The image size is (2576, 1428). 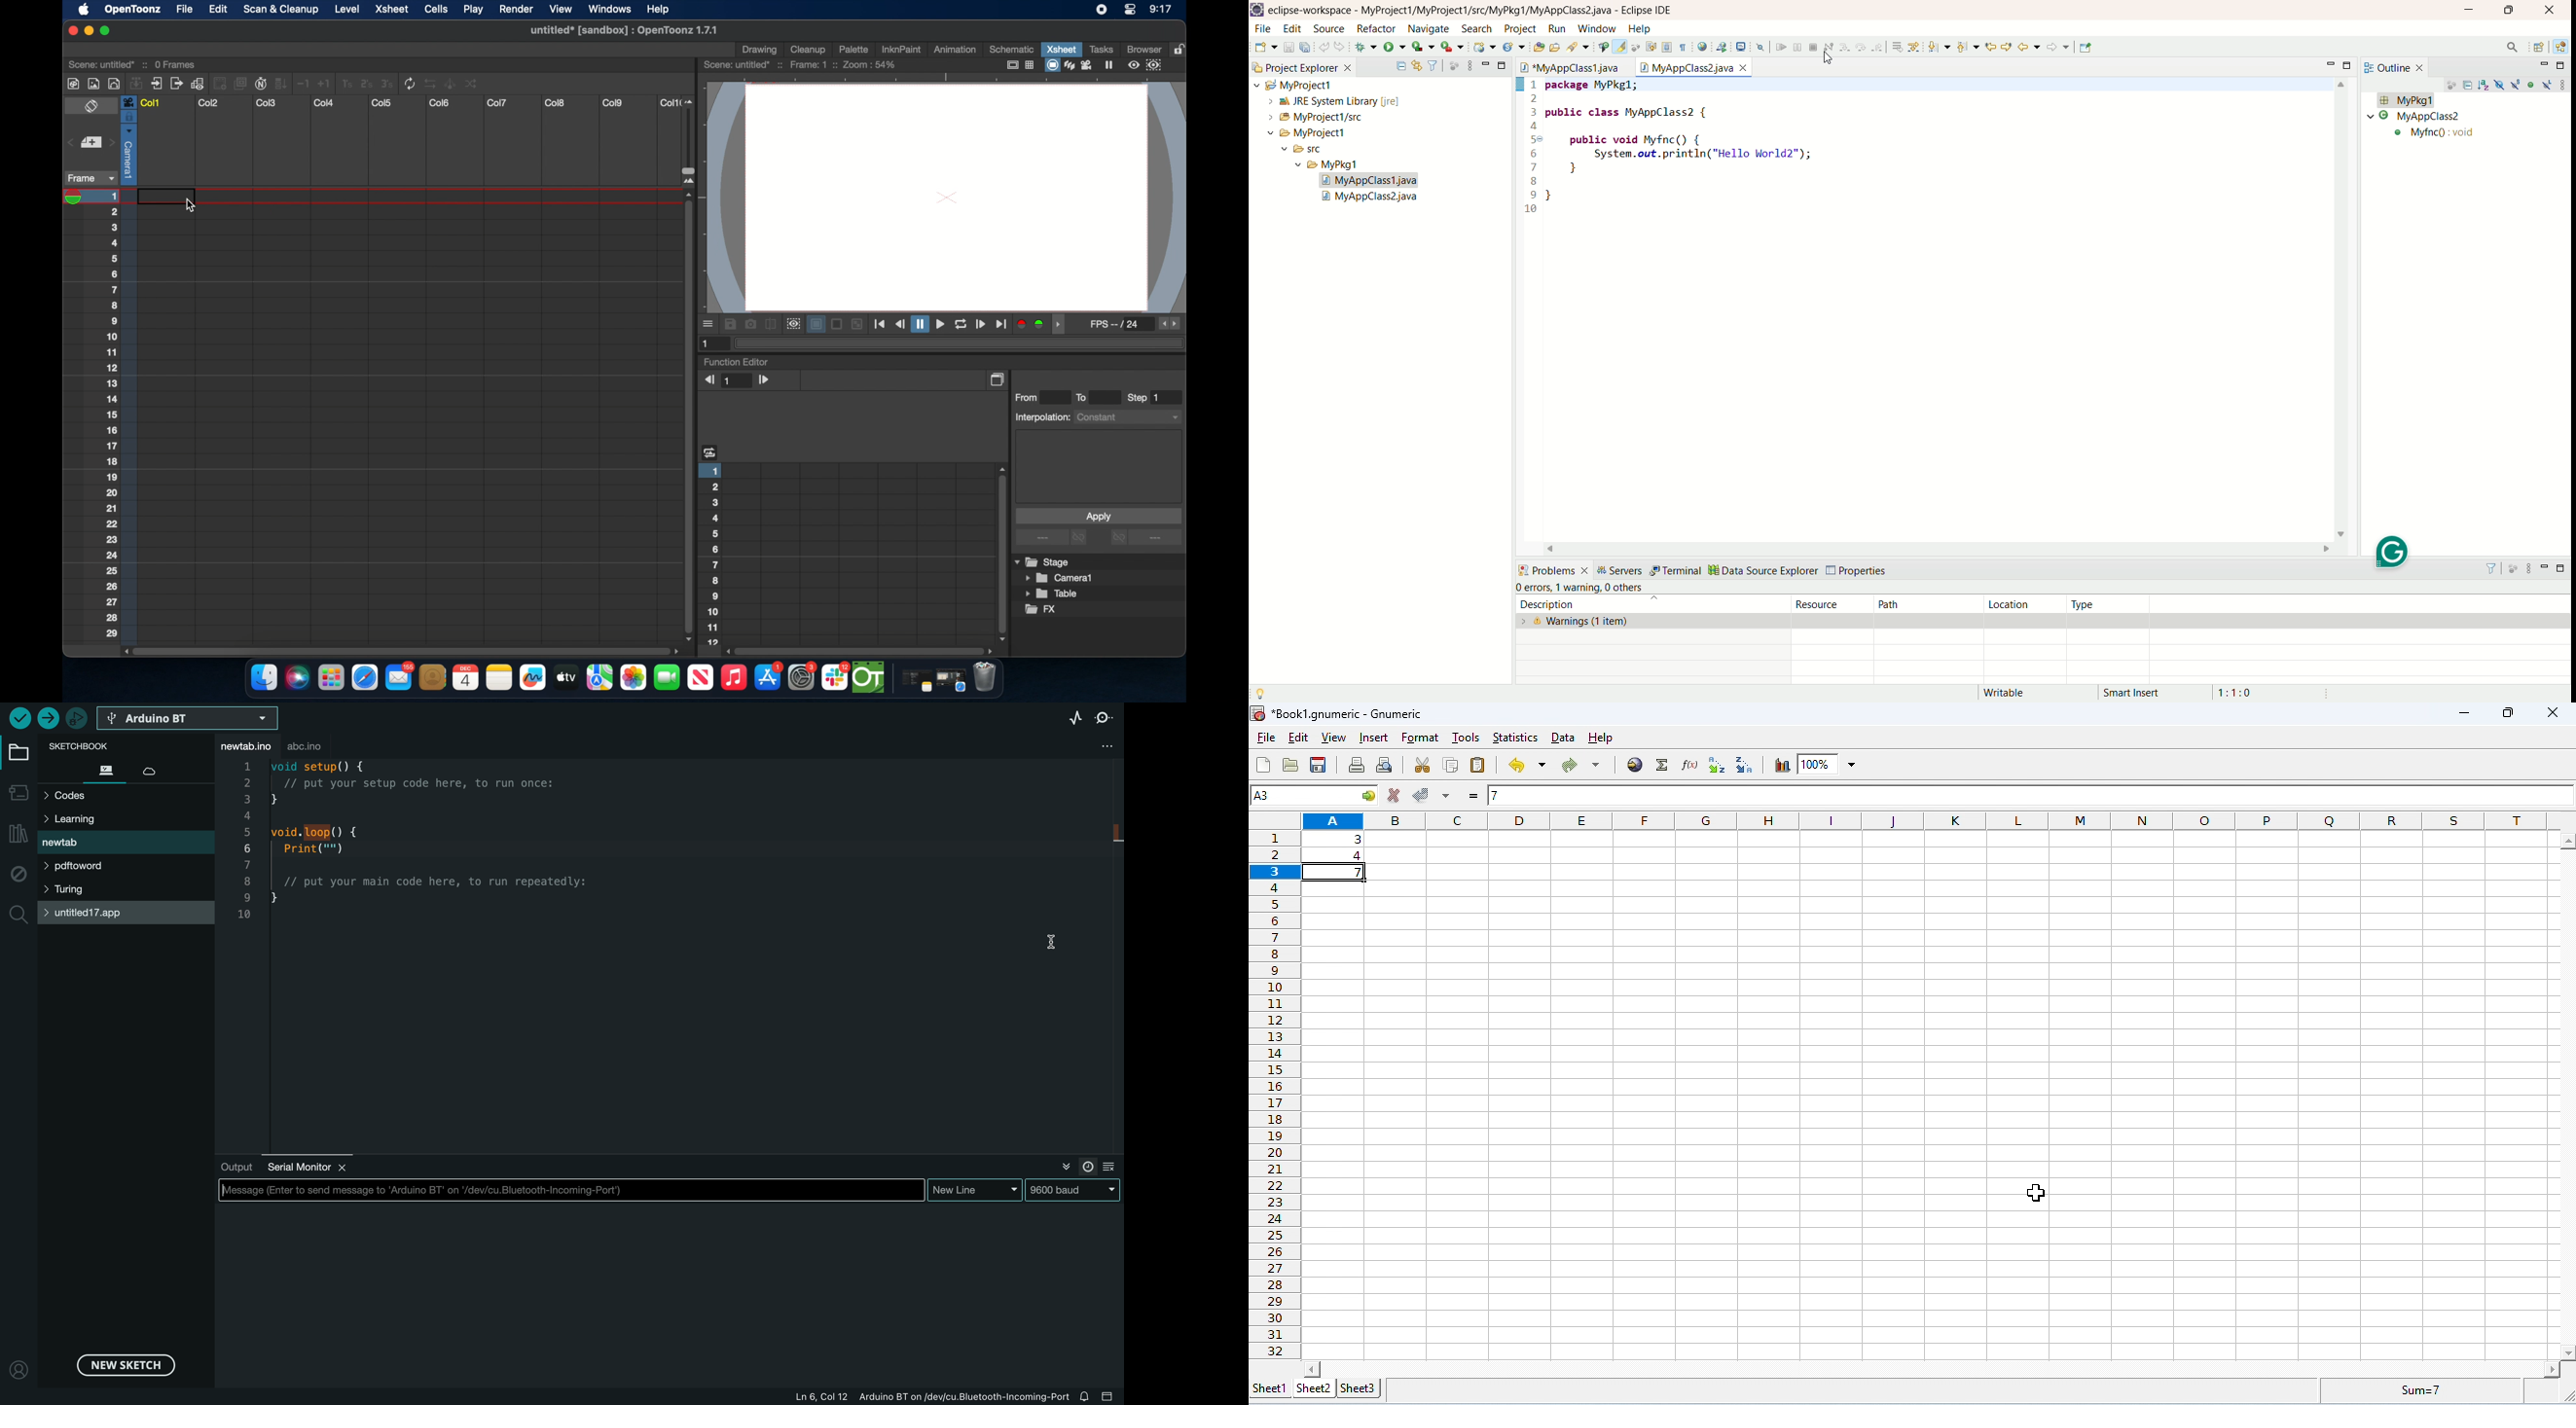 I want to click on java EE, so click(x=2562, y=45).